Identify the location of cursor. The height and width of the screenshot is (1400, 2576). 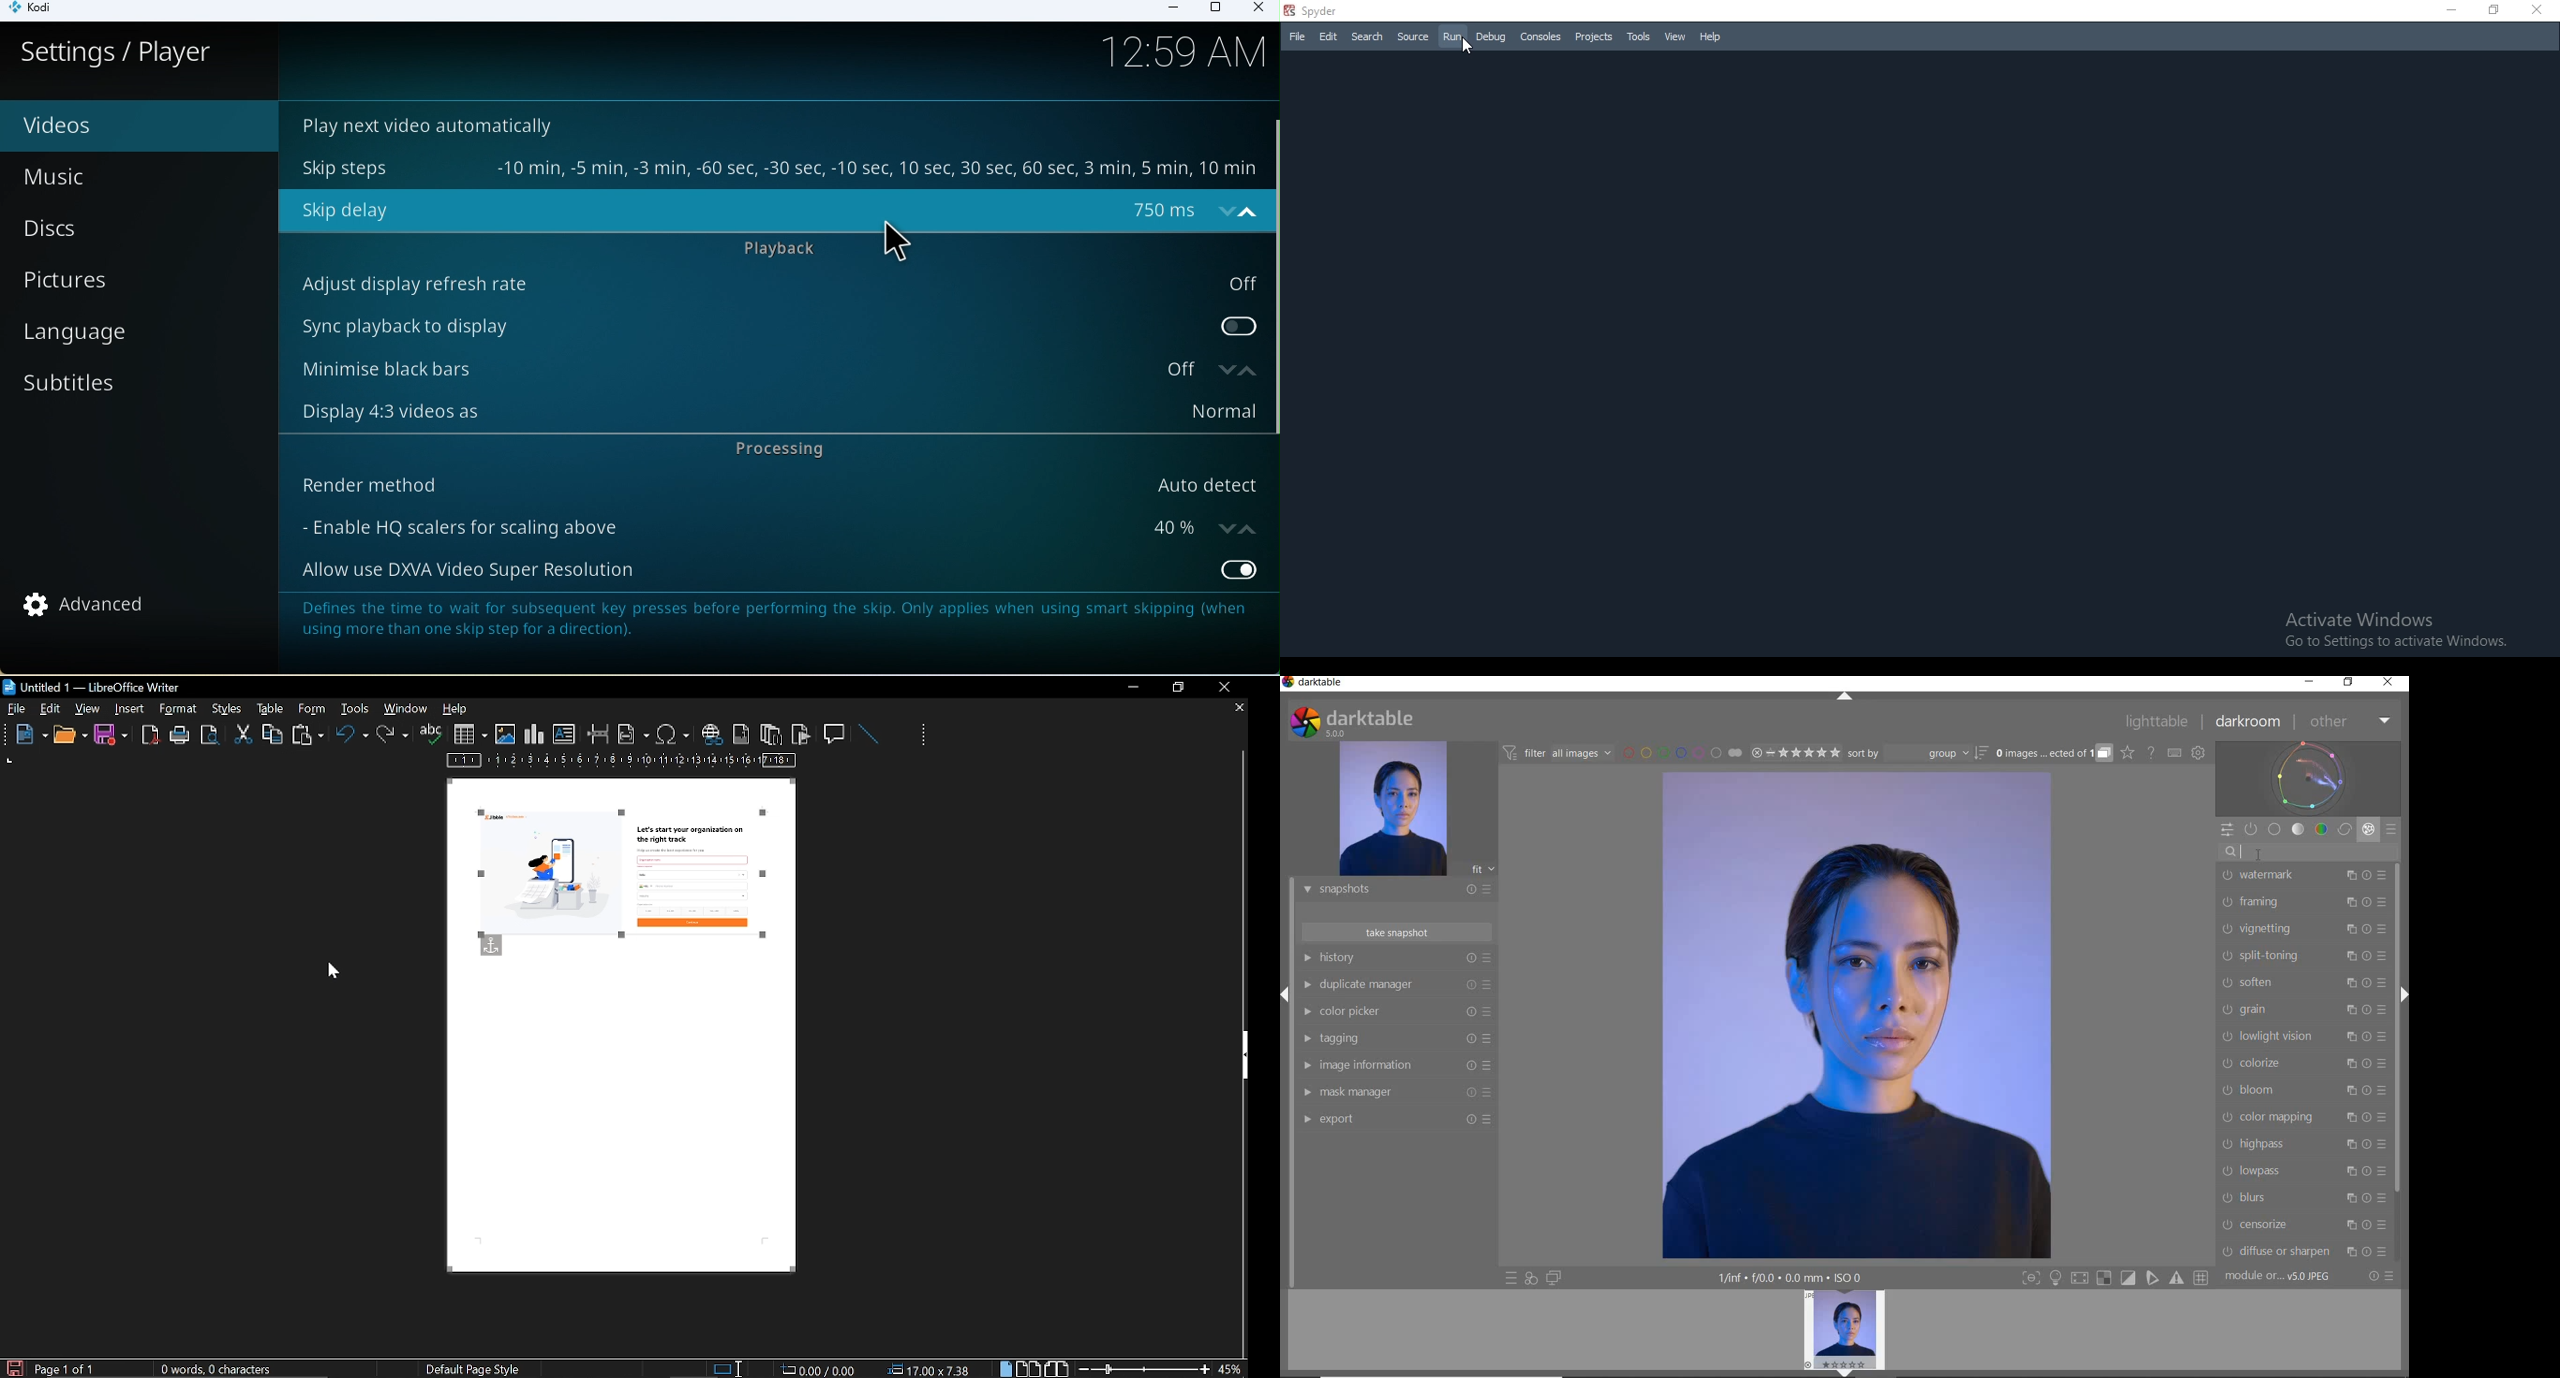
(1466, 46).